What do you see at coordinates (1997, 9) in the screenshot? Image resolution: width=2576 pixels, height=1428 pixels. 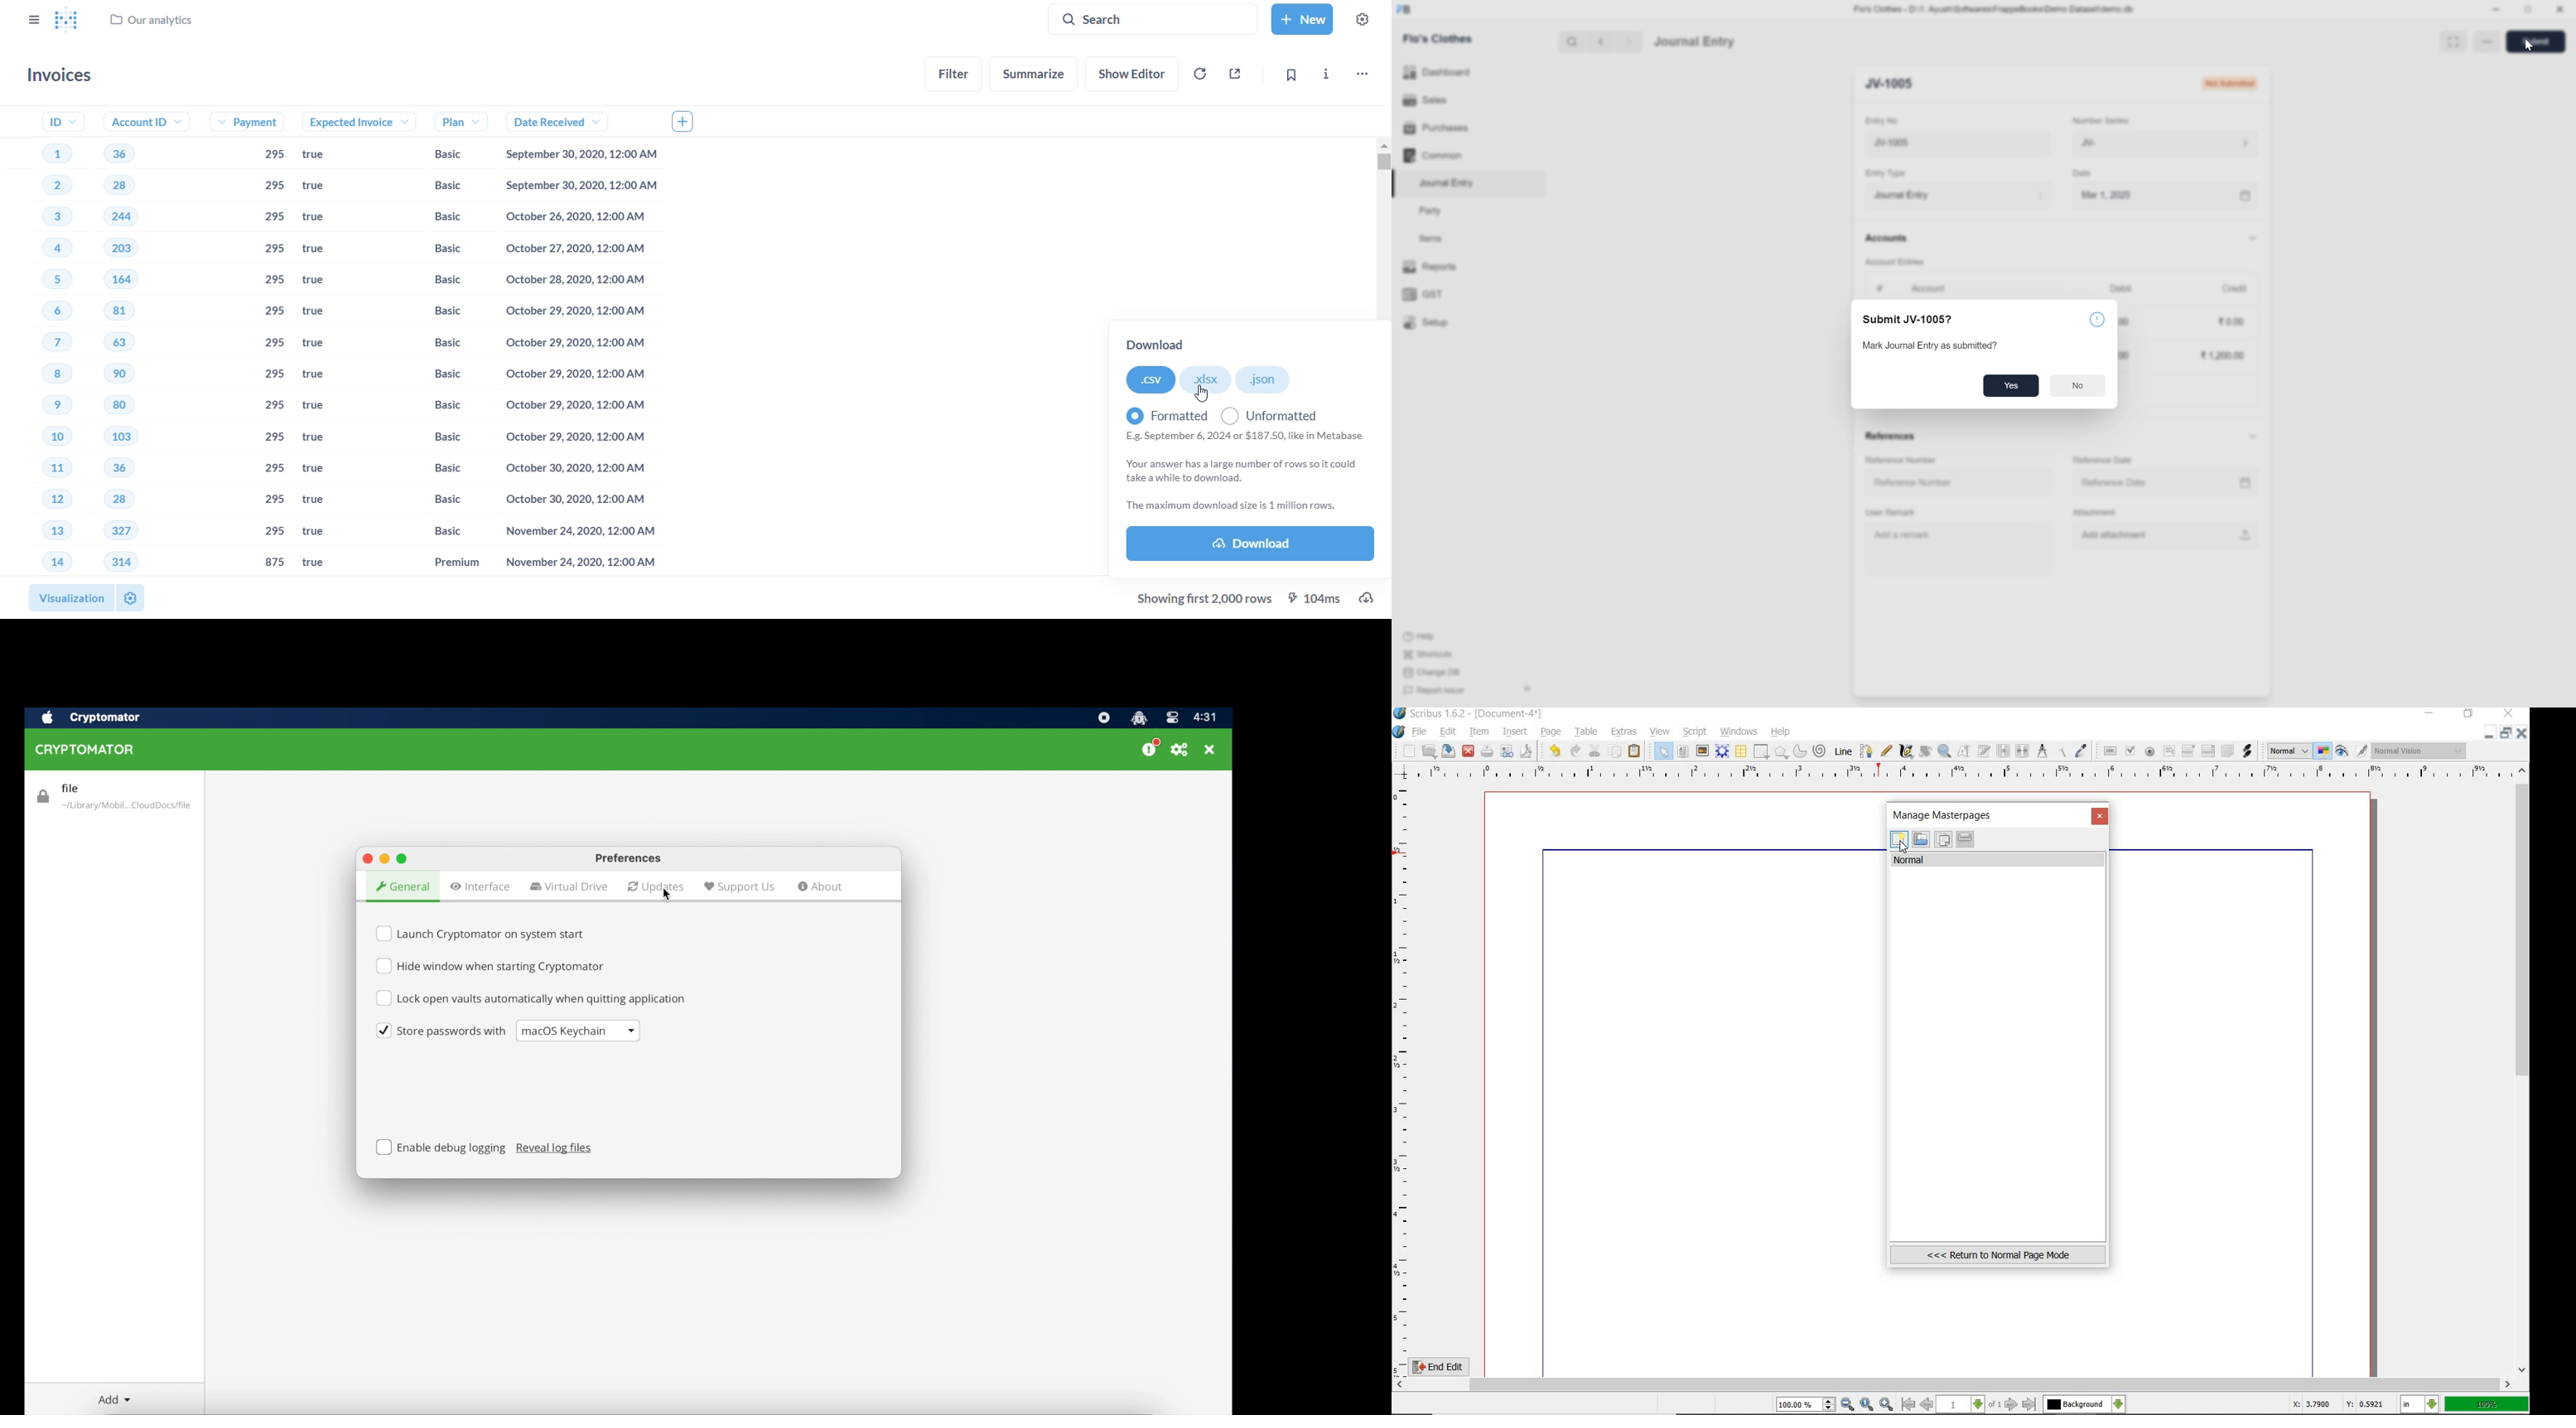 I see `Flo's Clothes - D:\1. Ayush\Softwares\FrappeBooks\Demo Dataset\demo.db` at bounding box center [1997, 9].